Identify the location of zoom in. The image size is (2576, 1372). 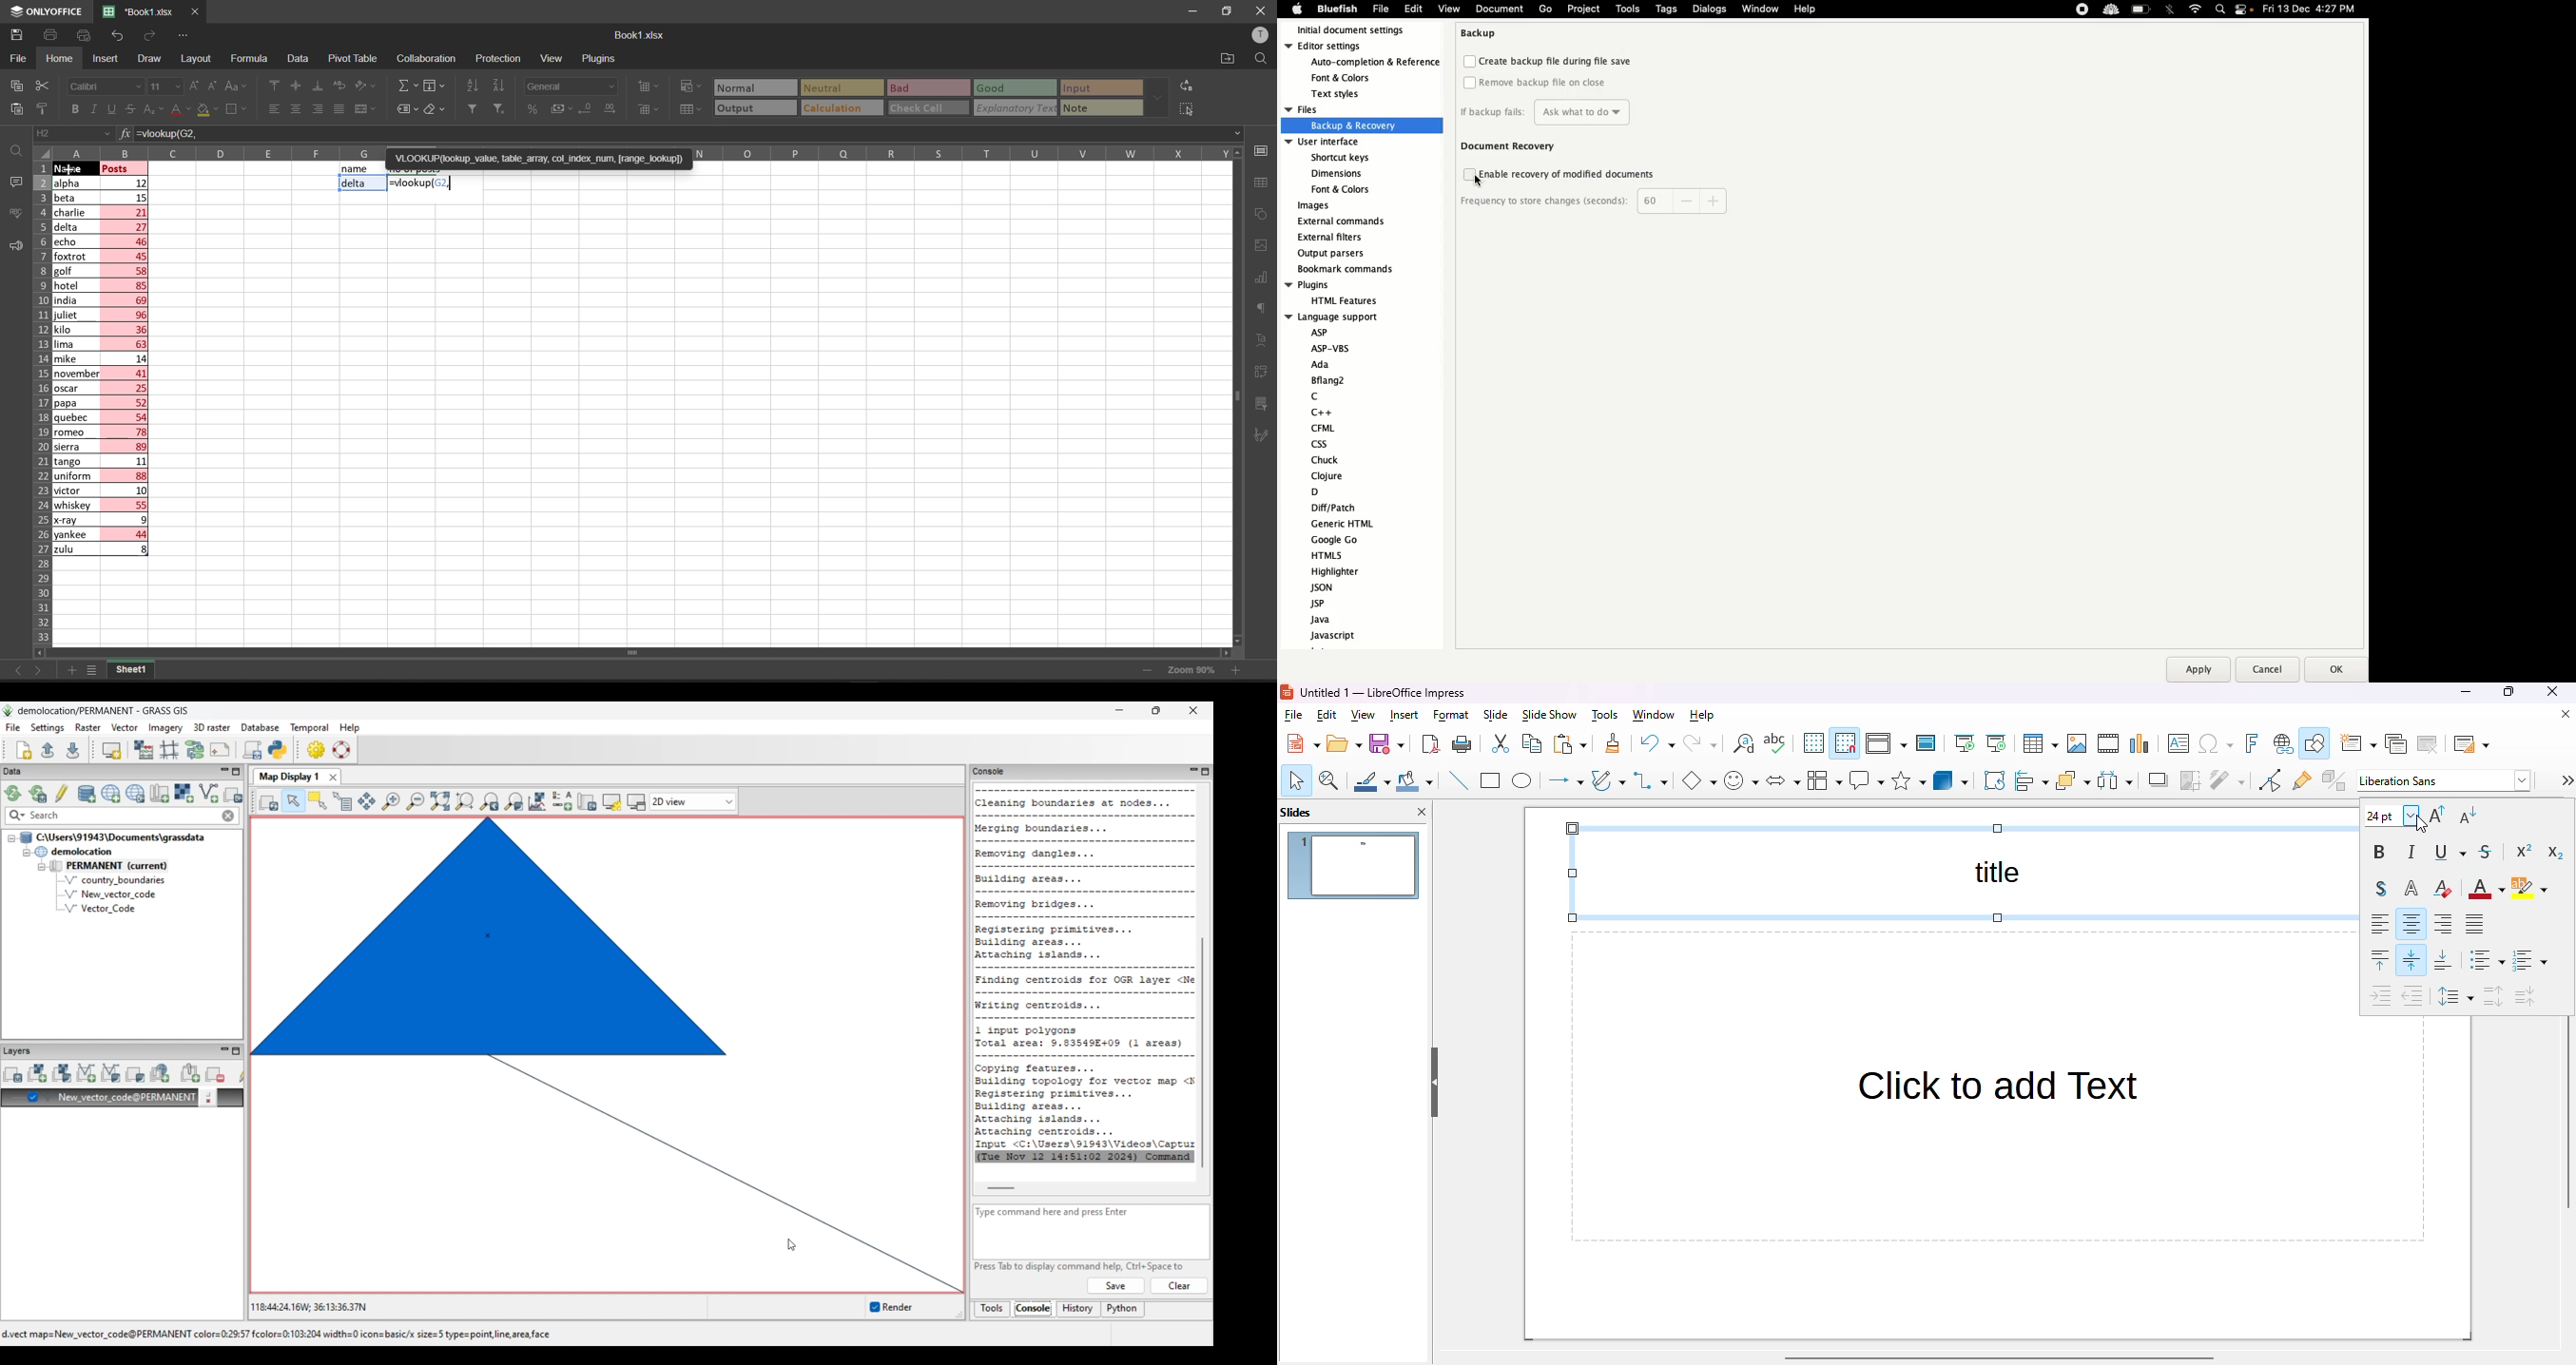
(1238, 672).